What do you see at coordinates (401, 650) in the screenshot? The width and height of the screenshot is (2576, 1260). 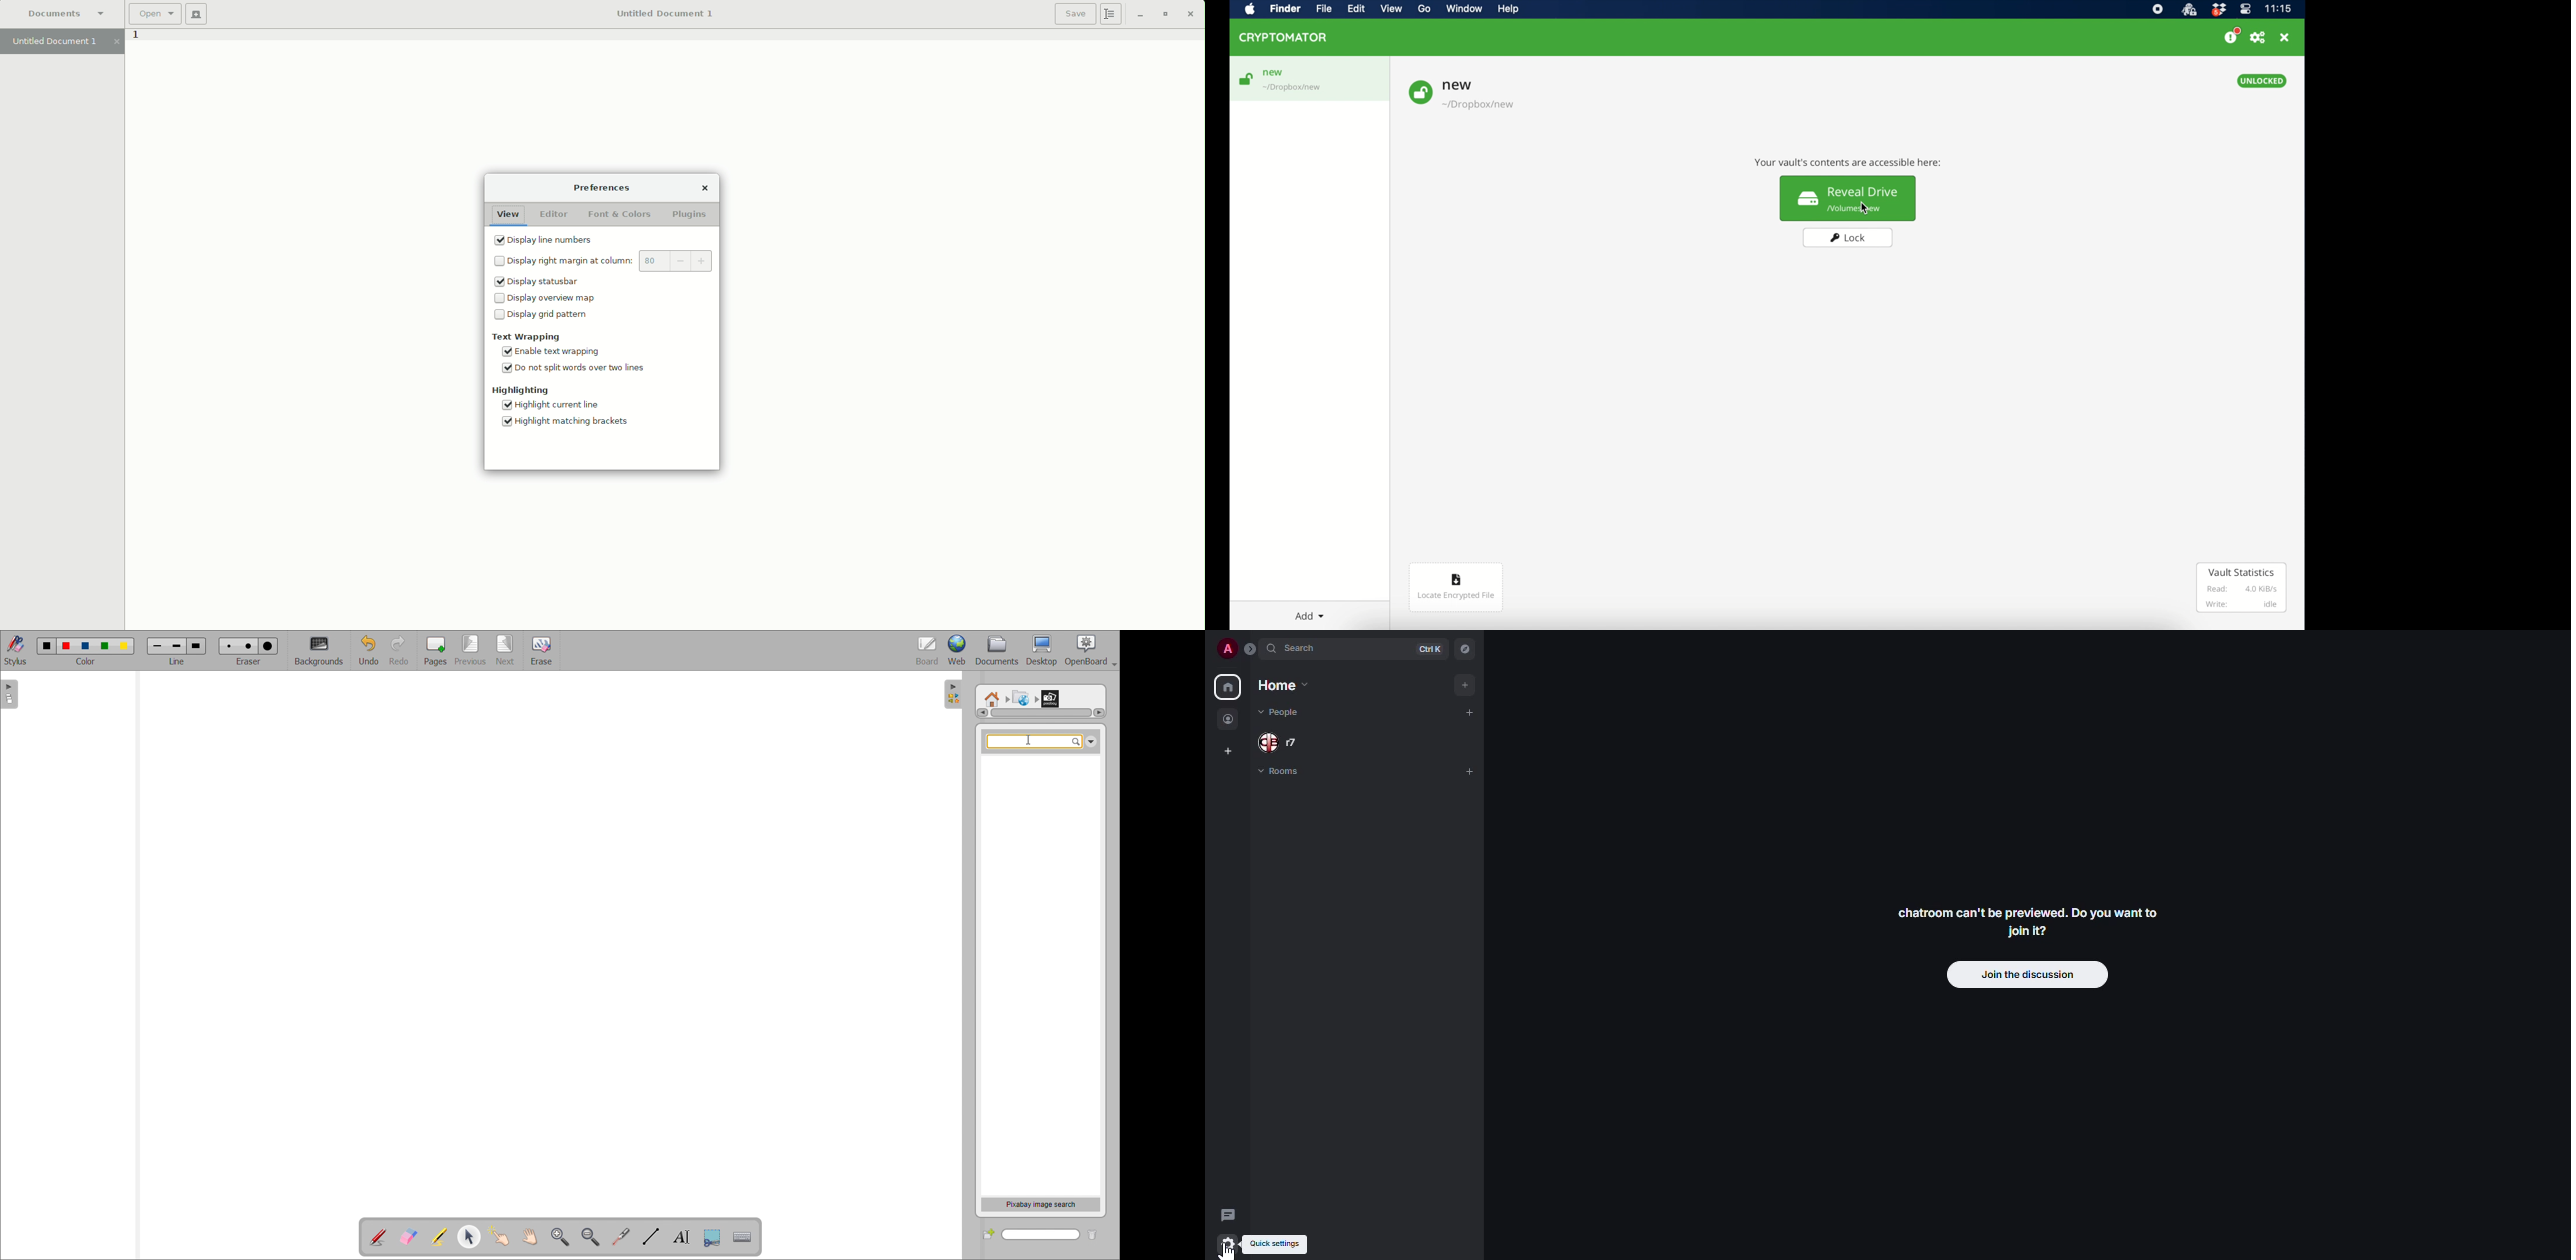 I see `redo` at bounding box center [401, 650].